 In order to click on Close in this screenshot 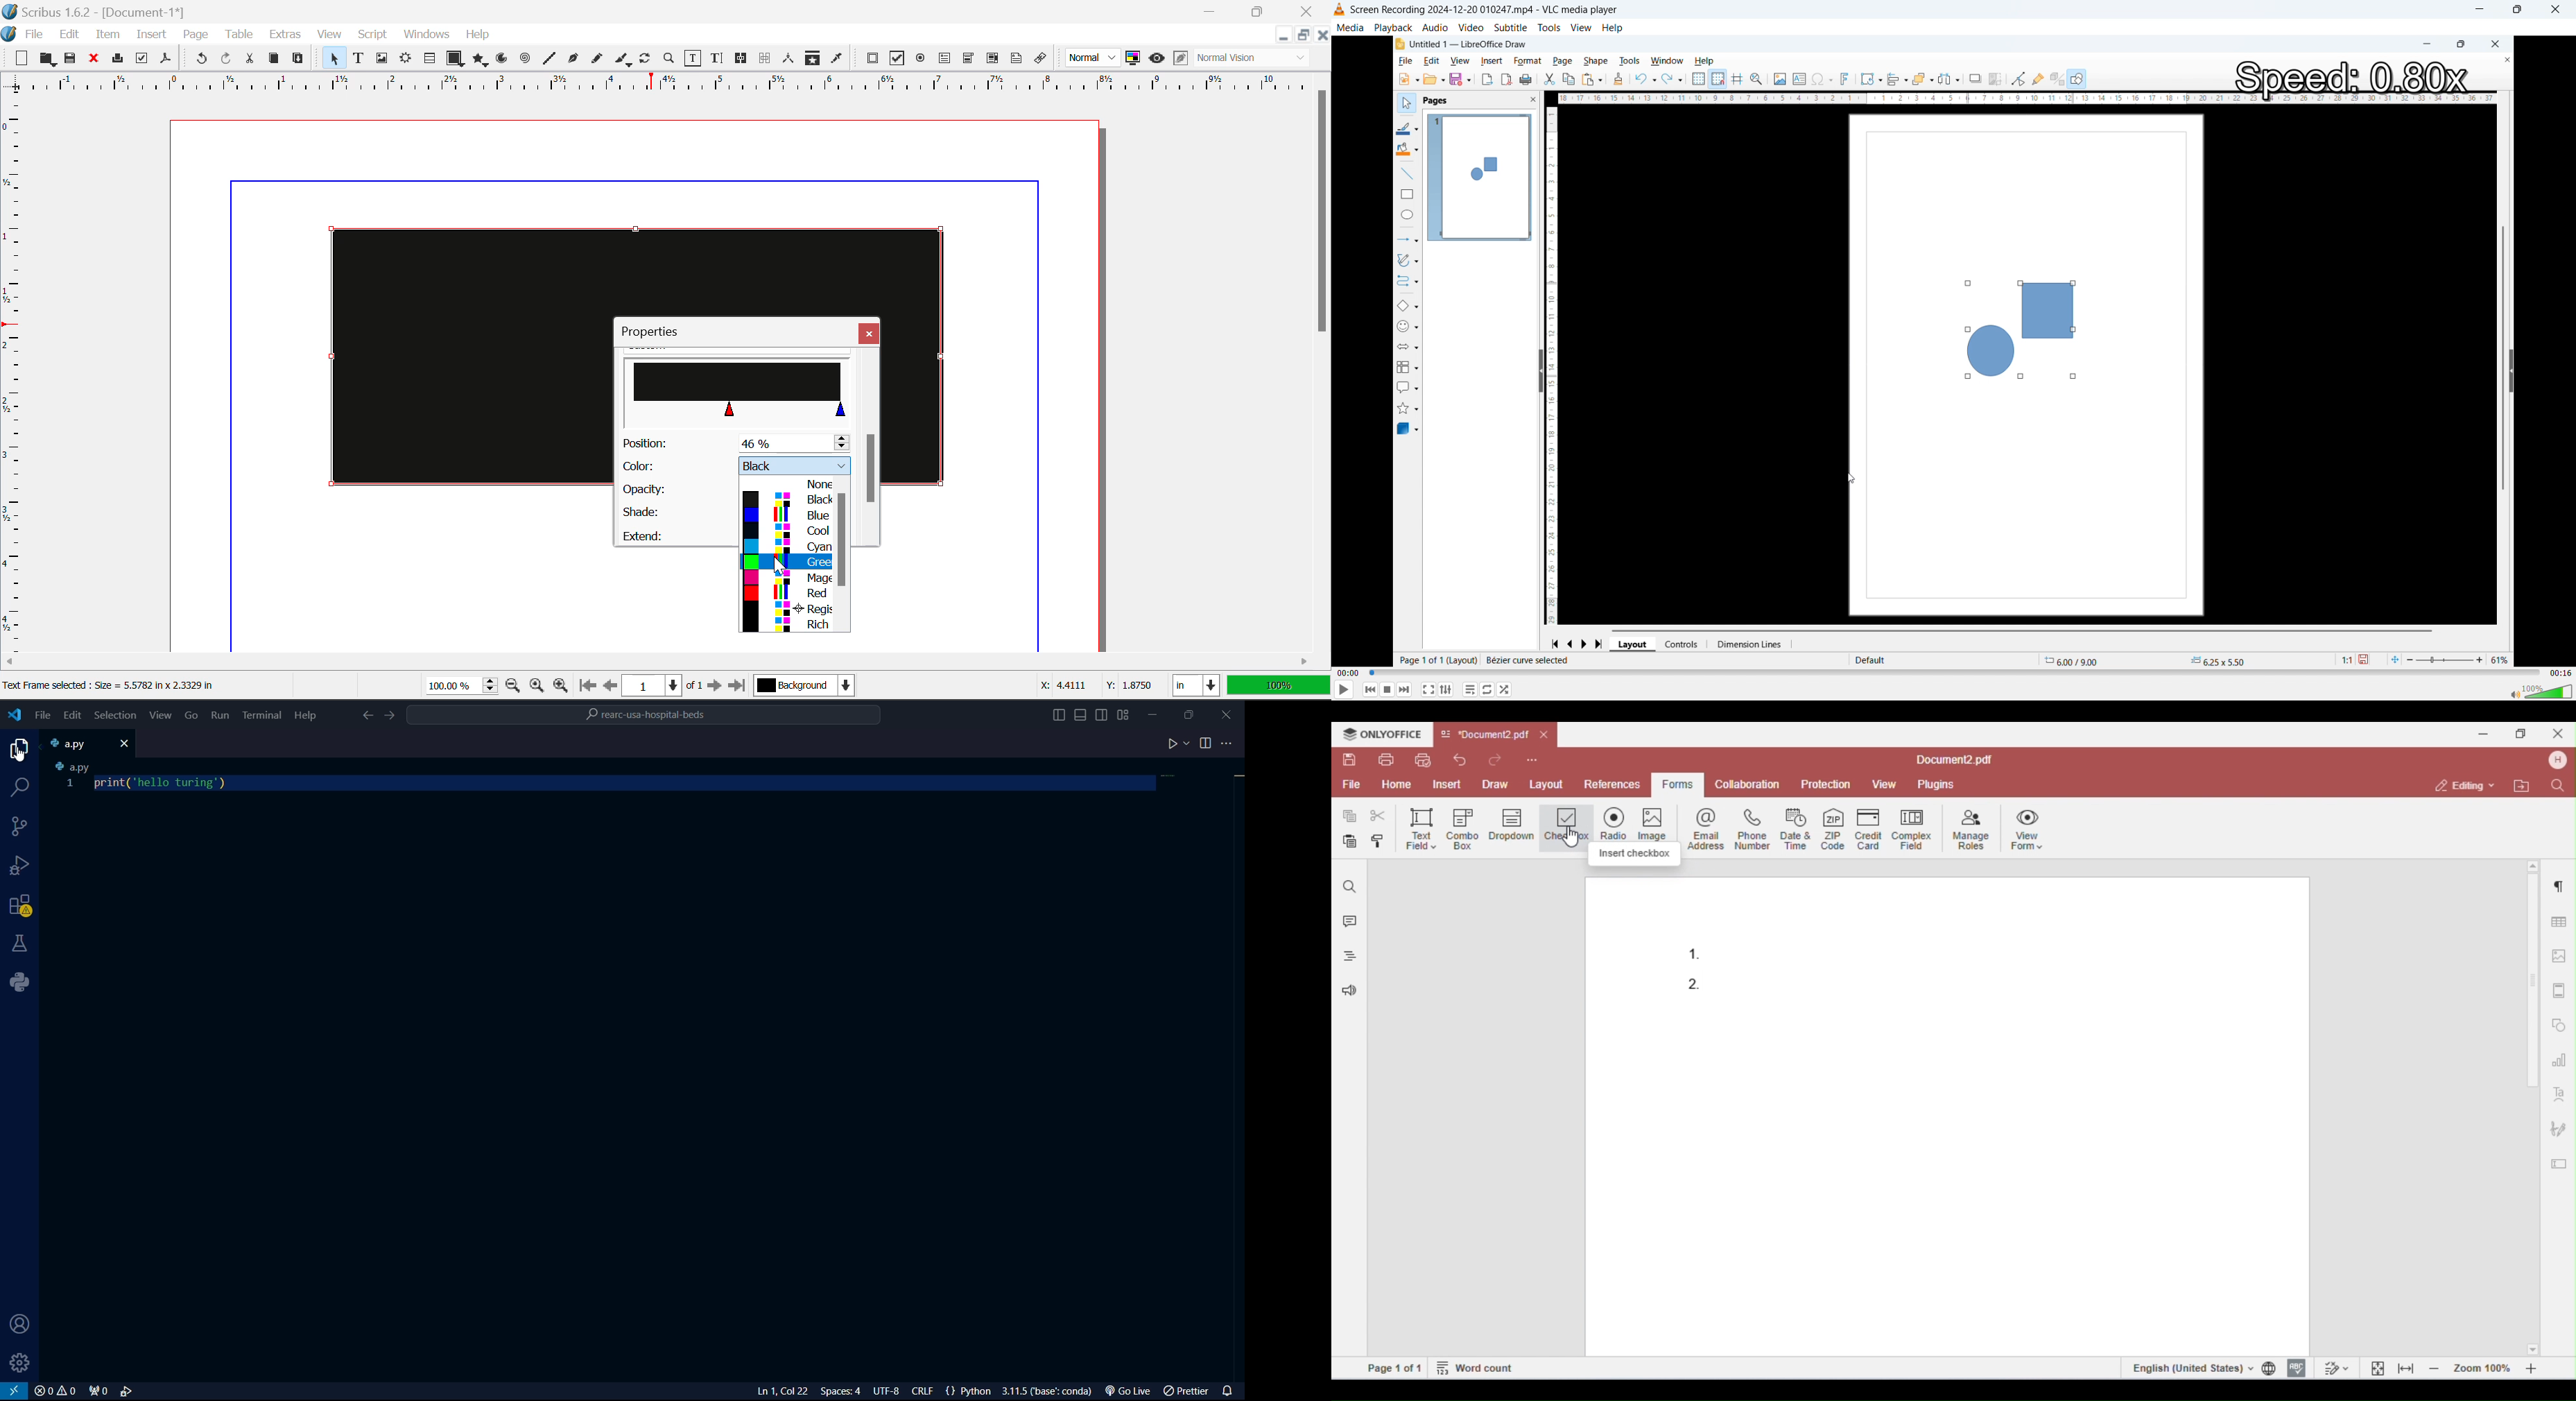, I will do `click(1322, 35)`.